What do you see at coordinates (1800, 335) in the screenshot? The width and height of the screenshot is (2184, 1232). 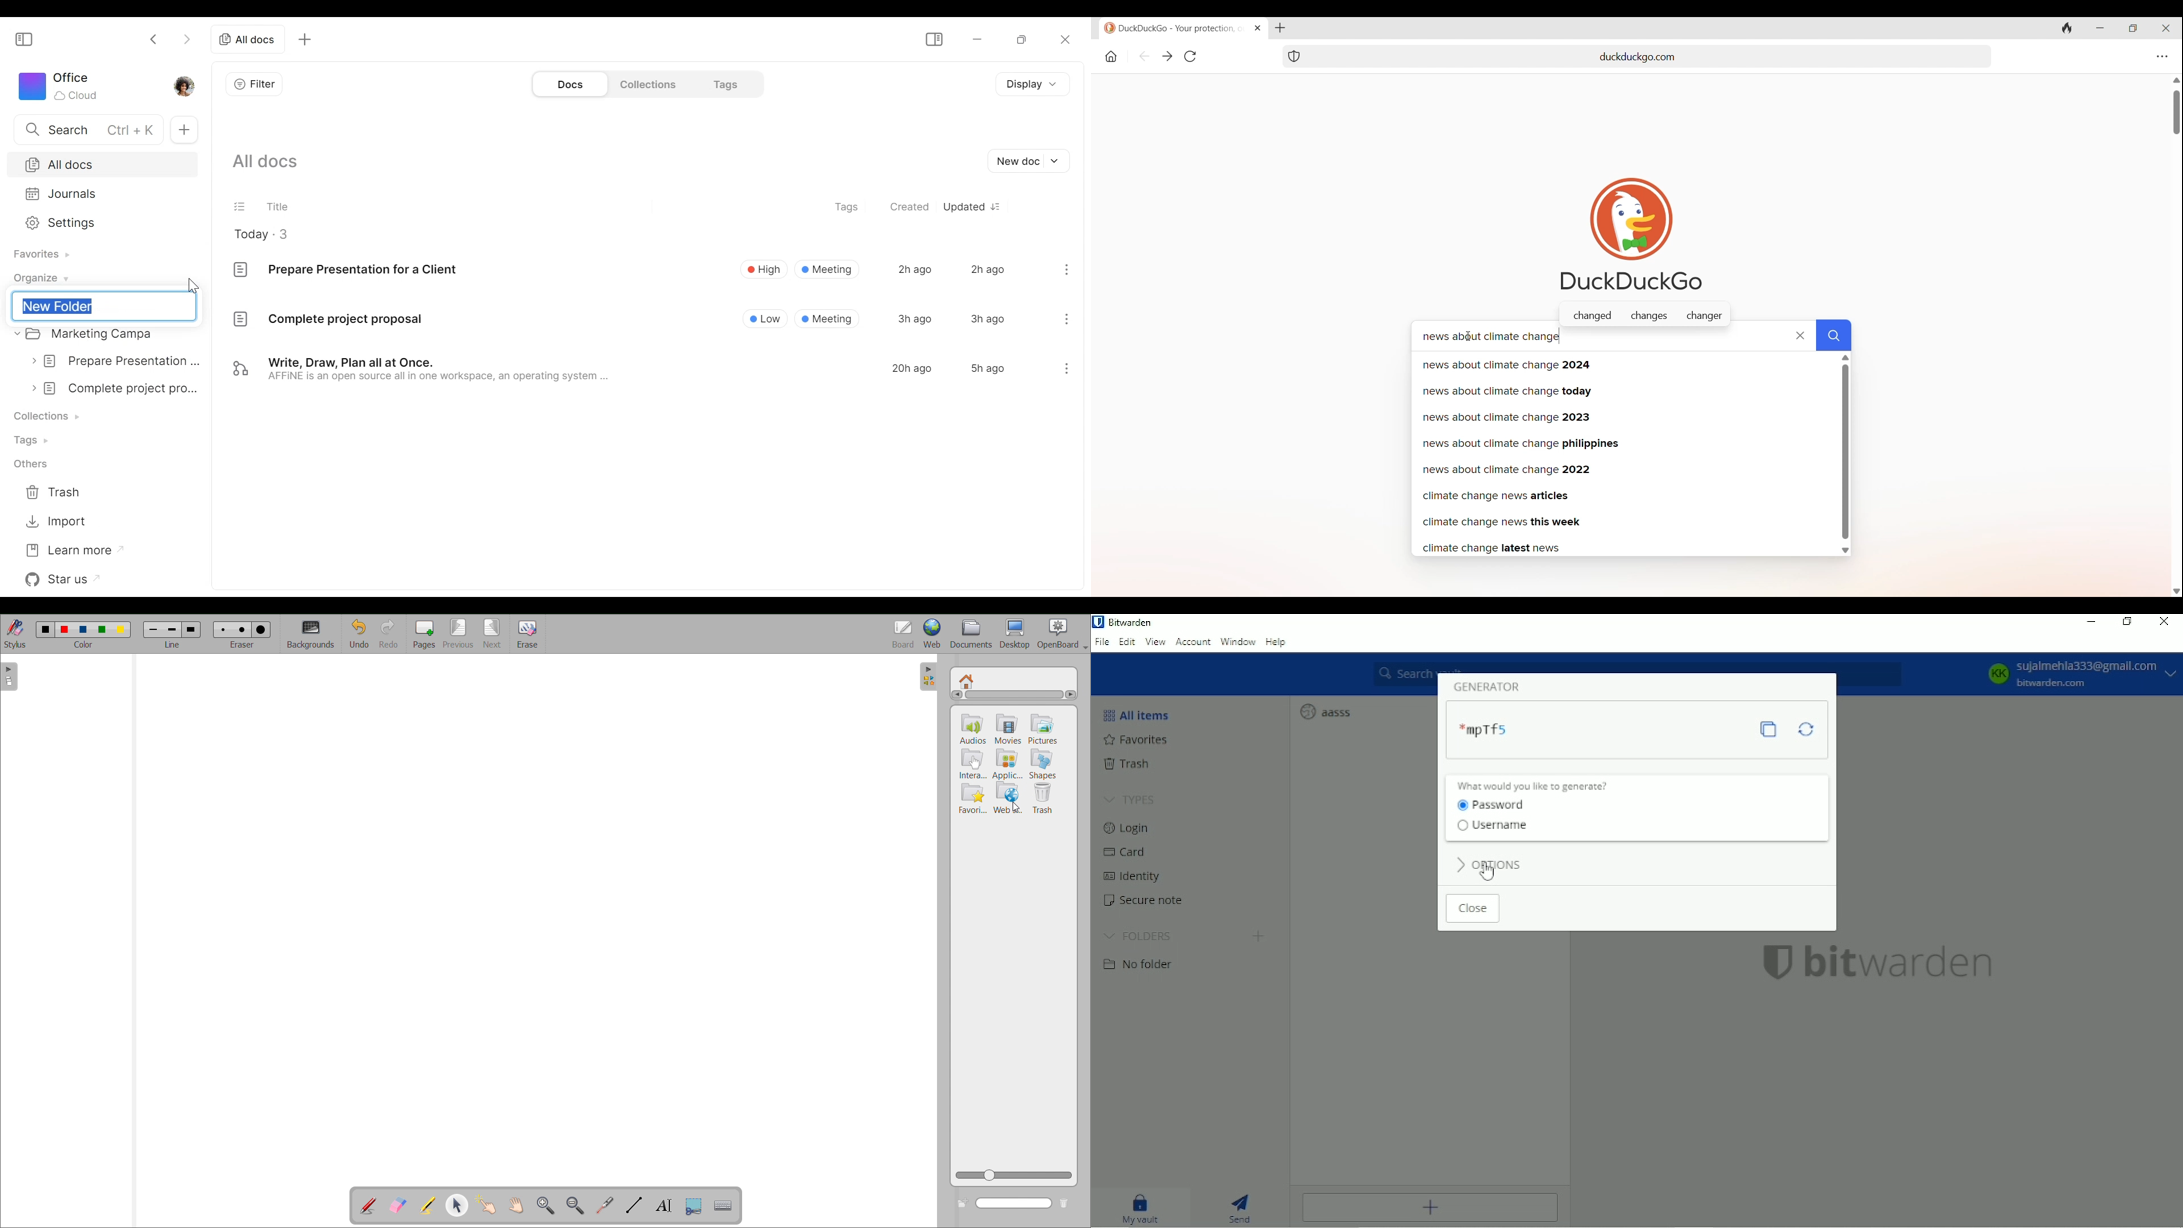 I see `Delete query` at bounding box center [1800, 335].